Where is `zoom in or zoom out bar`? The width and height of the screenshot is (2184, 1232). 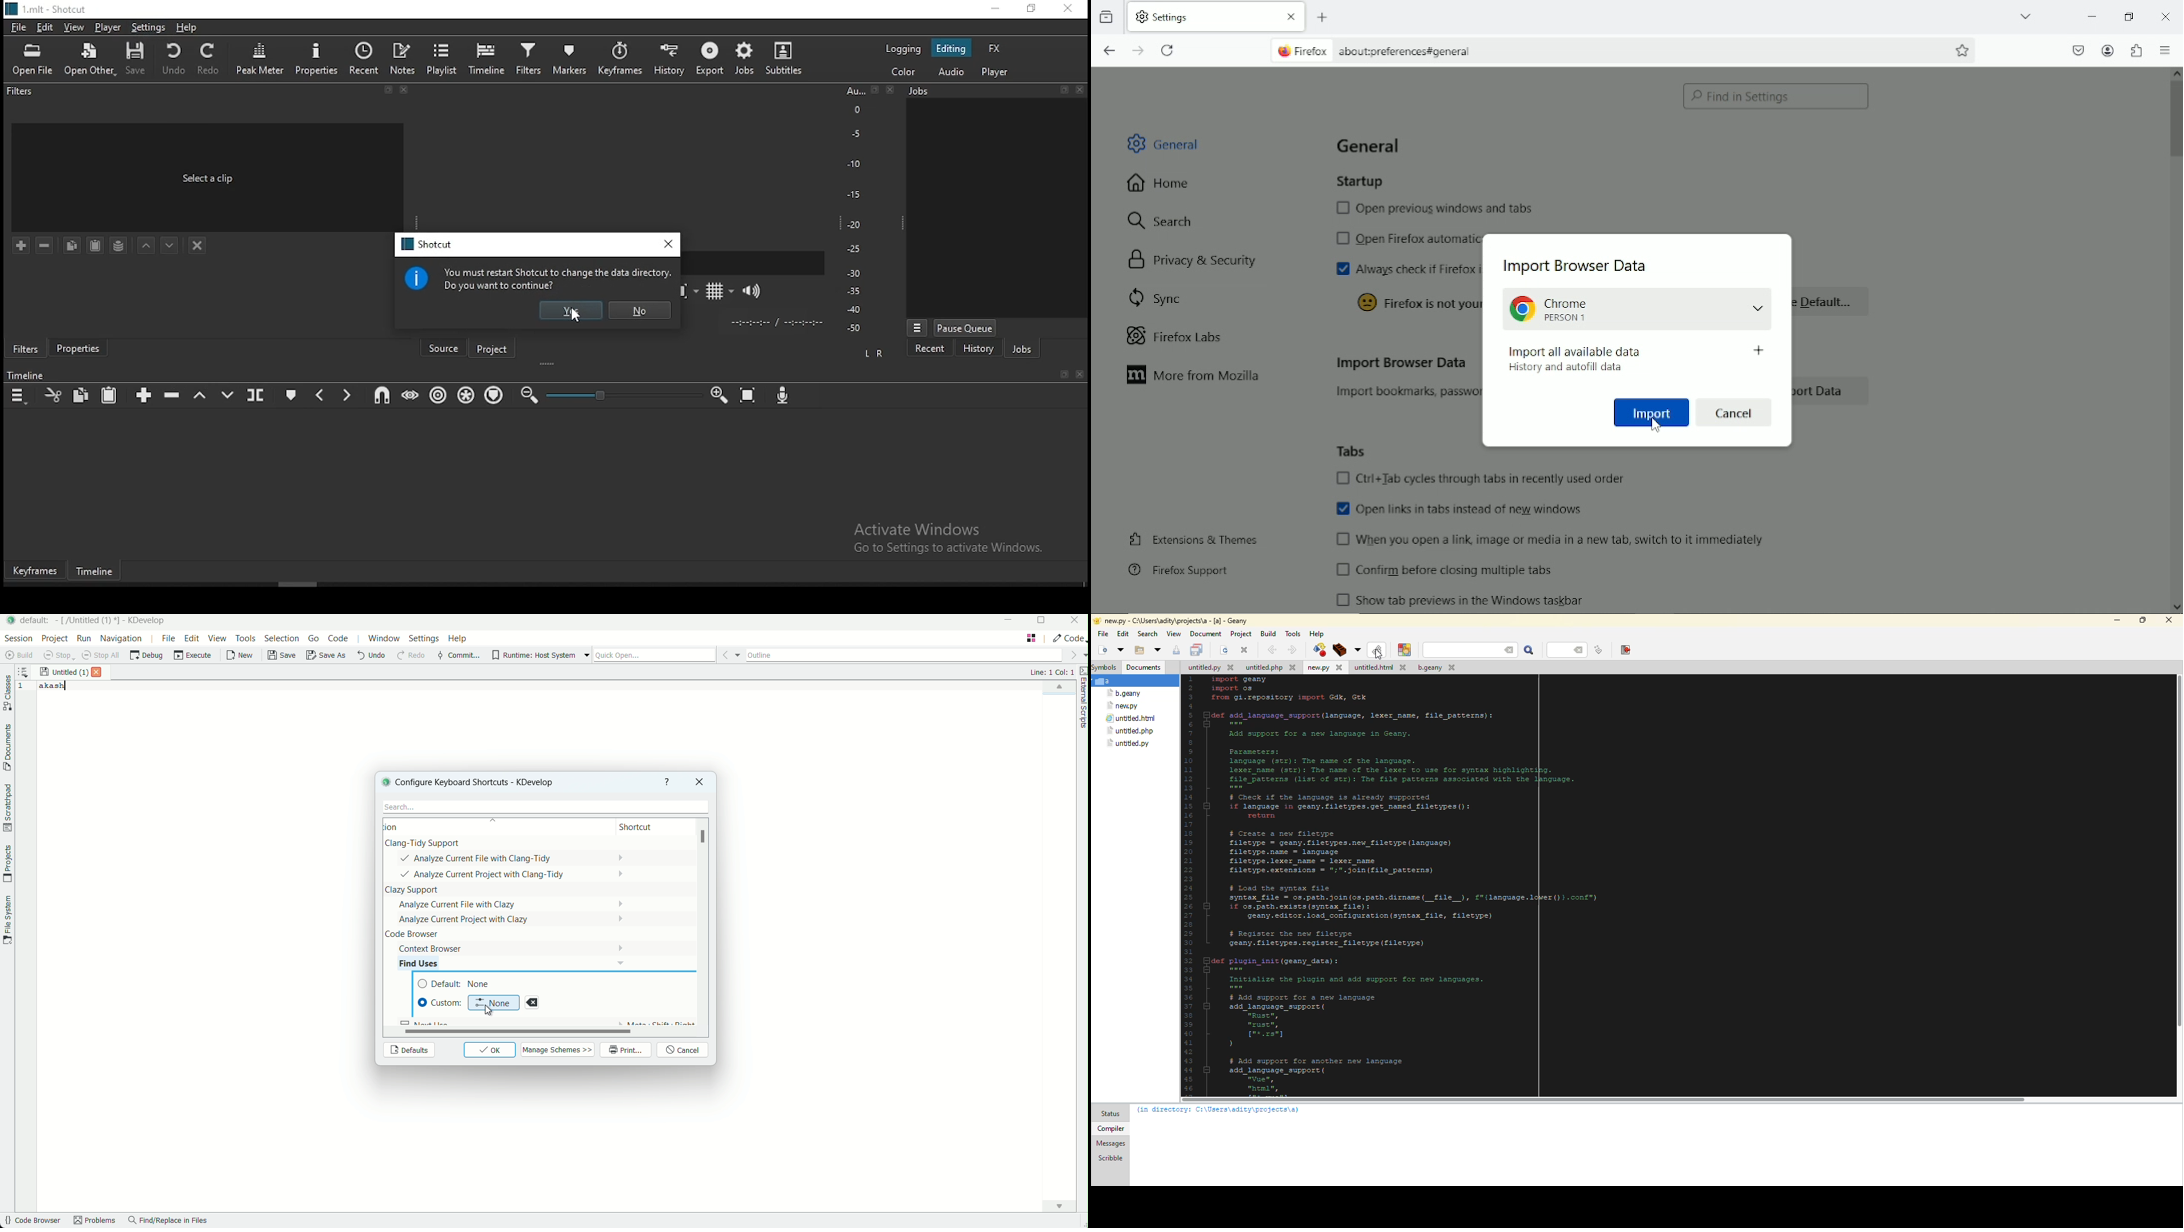 zoom in or zoom out bar is located at coordinates (616, 395).